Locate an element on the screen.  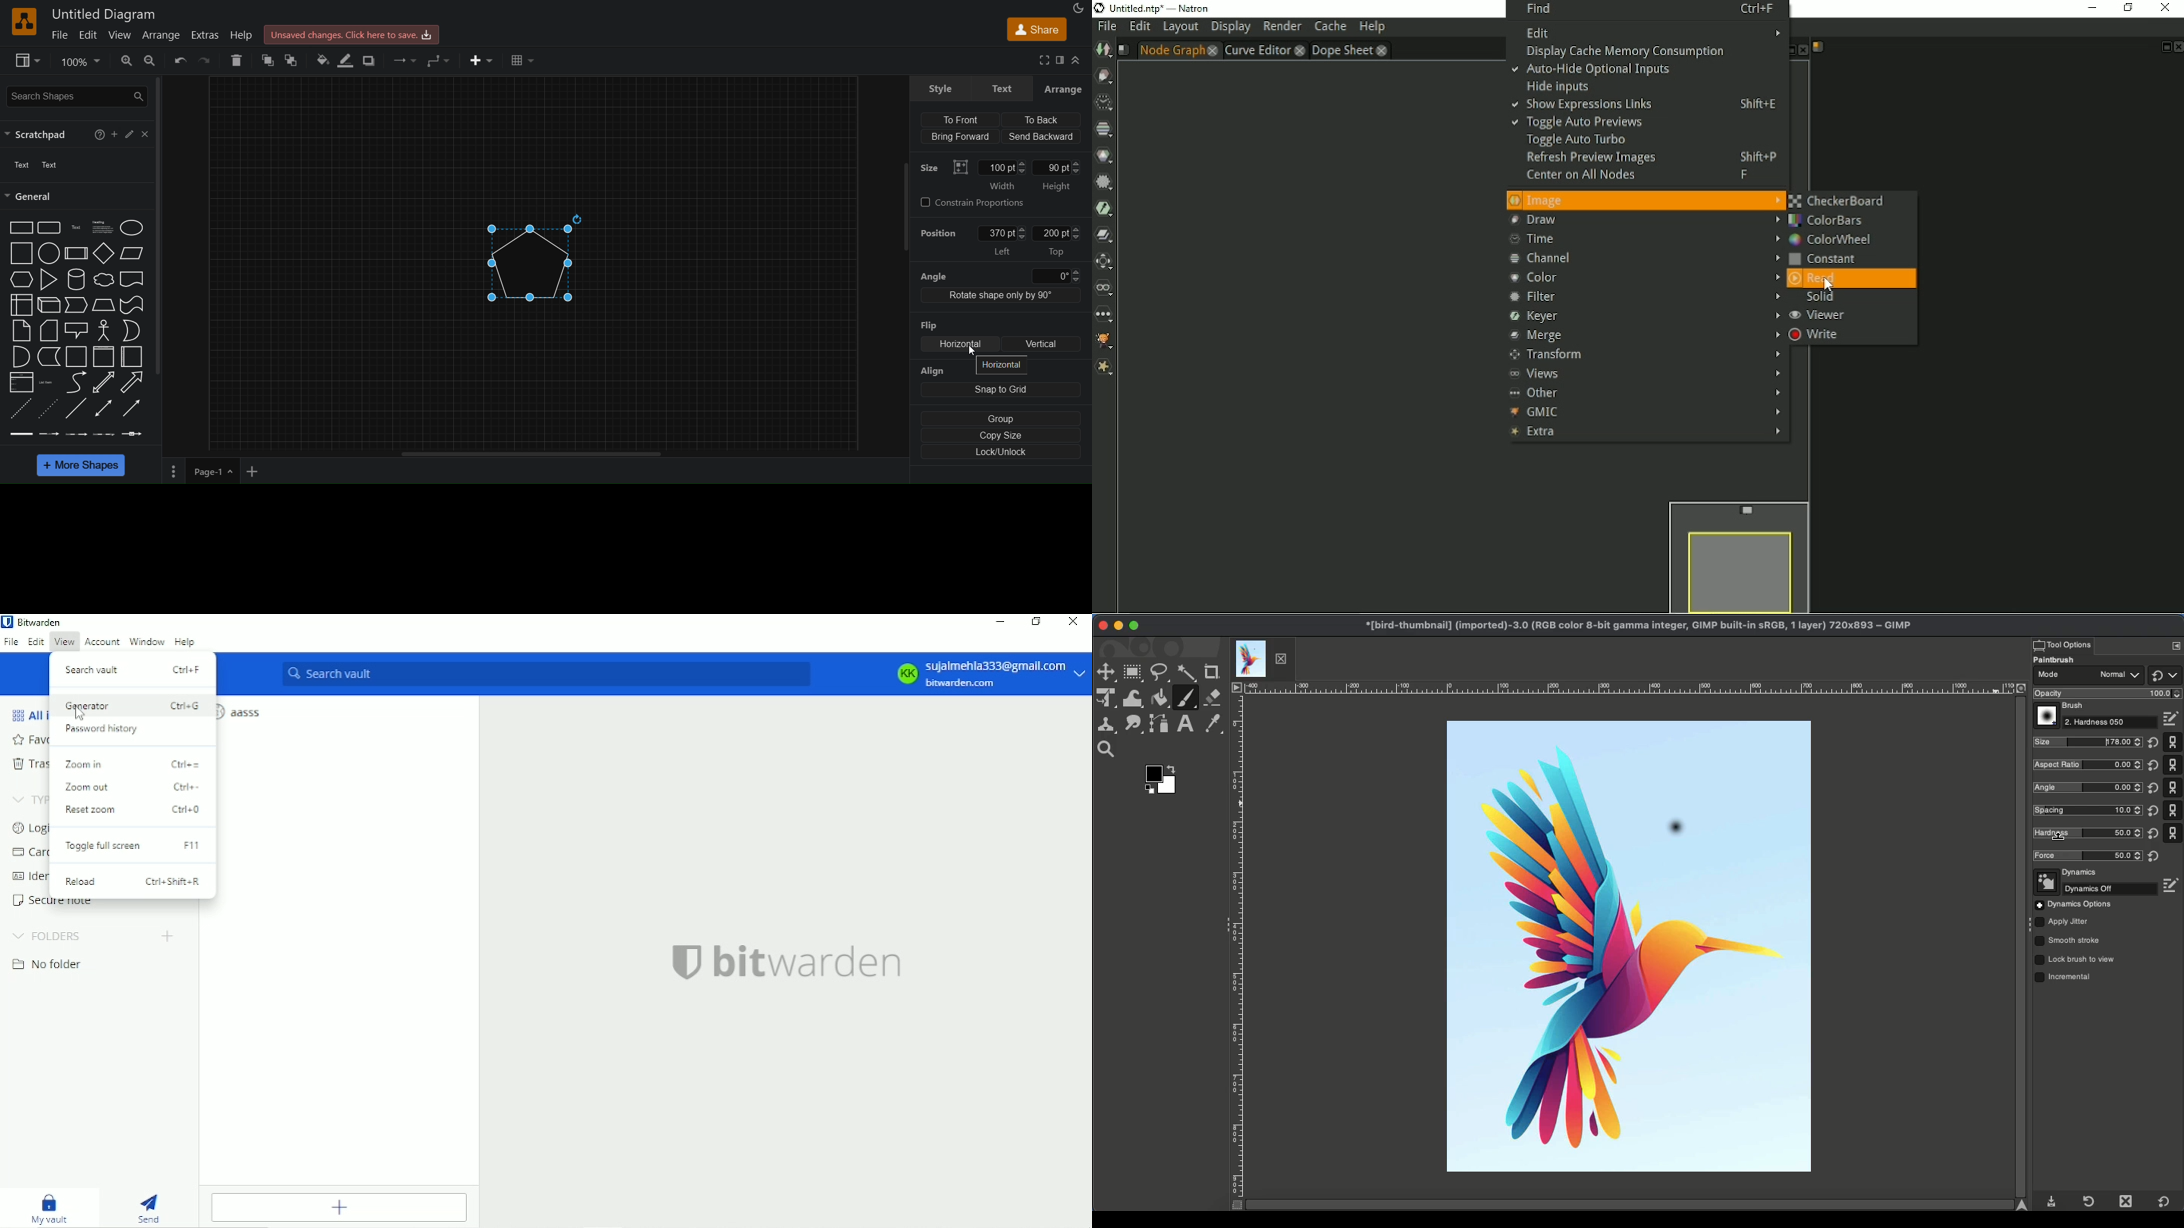
Channel is located at coordinates (1104, 129).